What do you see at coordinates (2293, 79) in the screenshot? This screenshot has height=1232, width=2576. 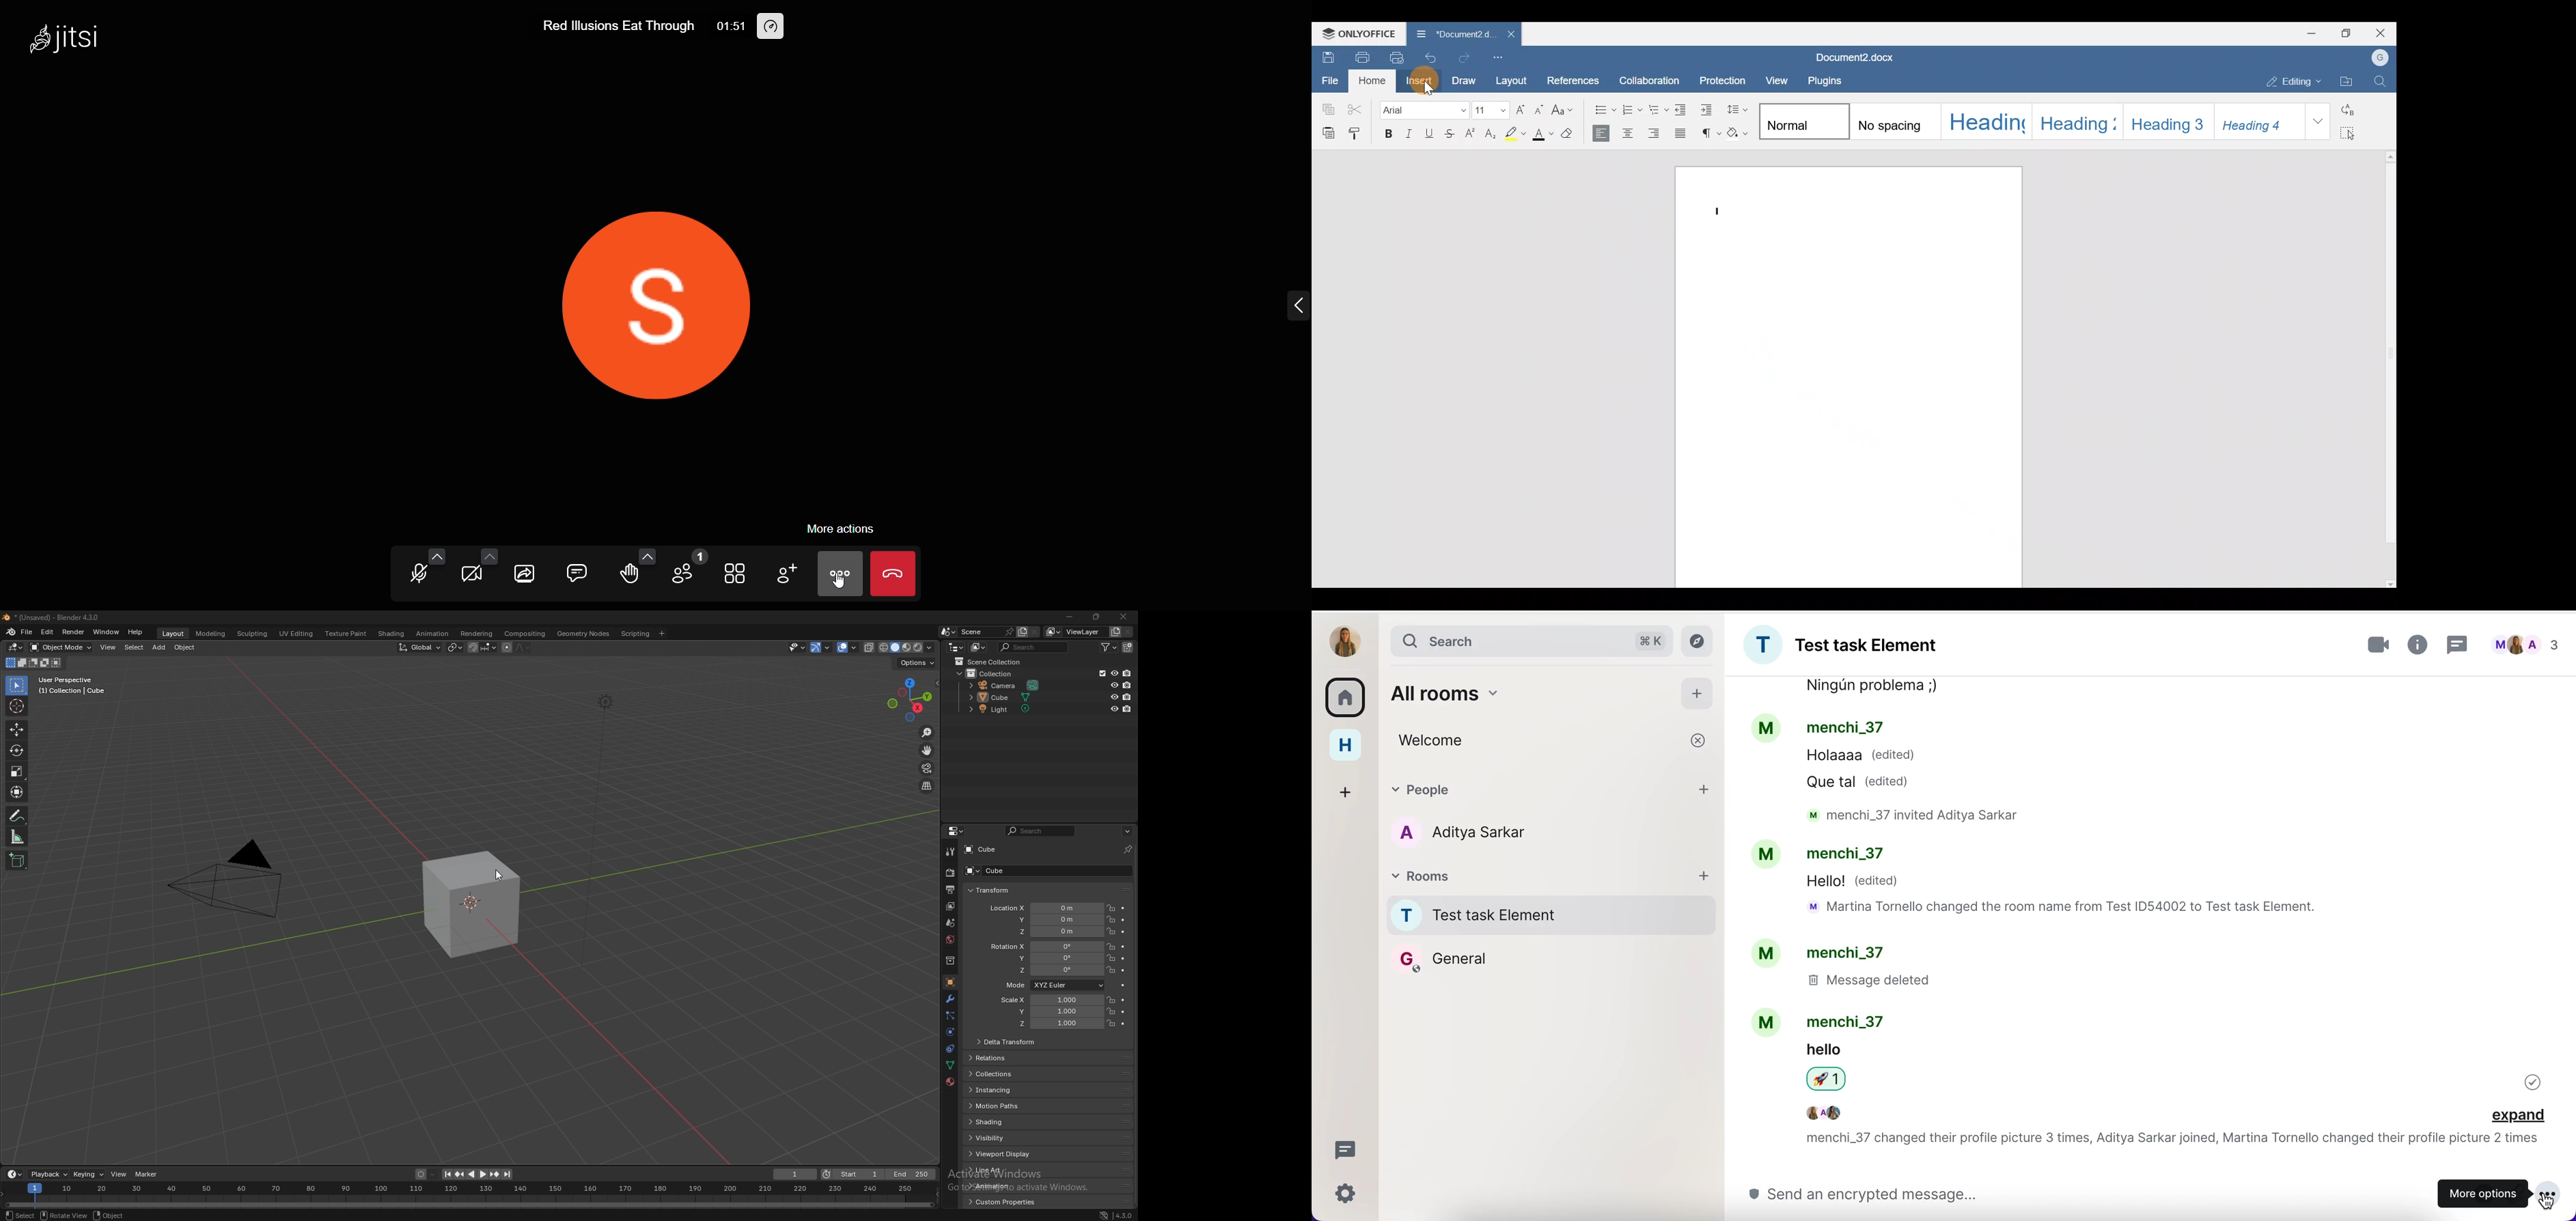 I see `Editing mode` at bounding box center [2293, 79].